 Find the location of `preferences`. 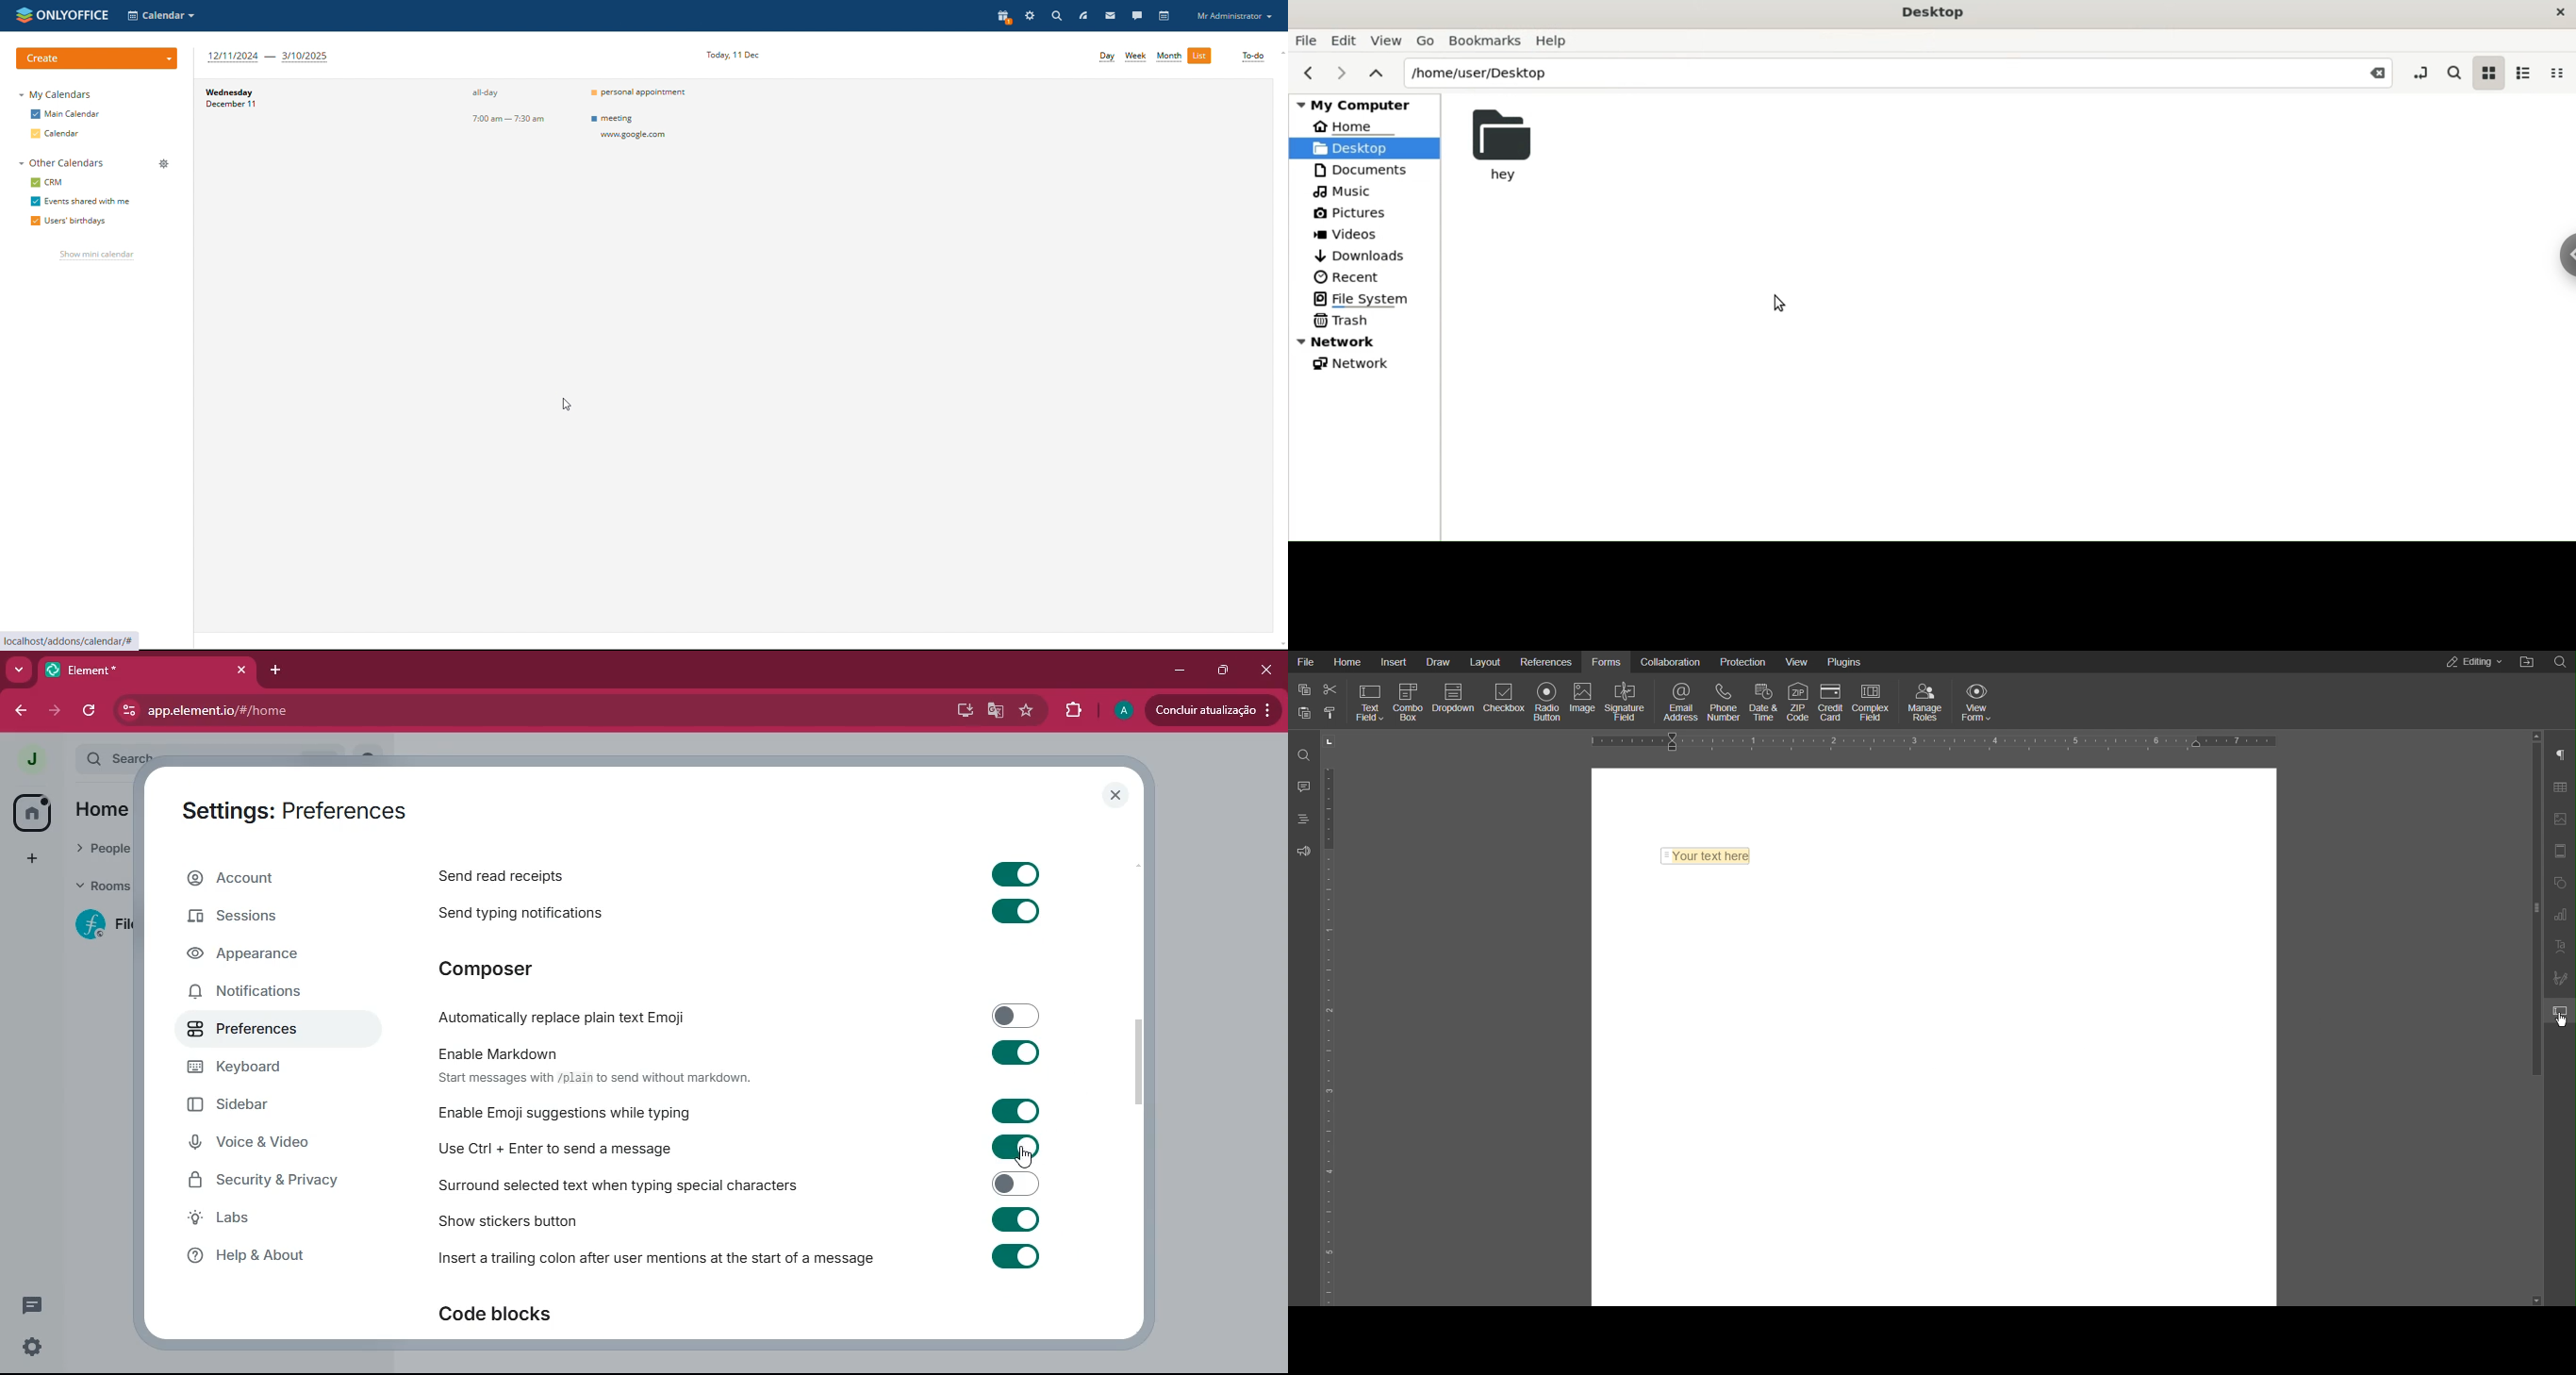

preferences is located at coordinates (258, 1034).